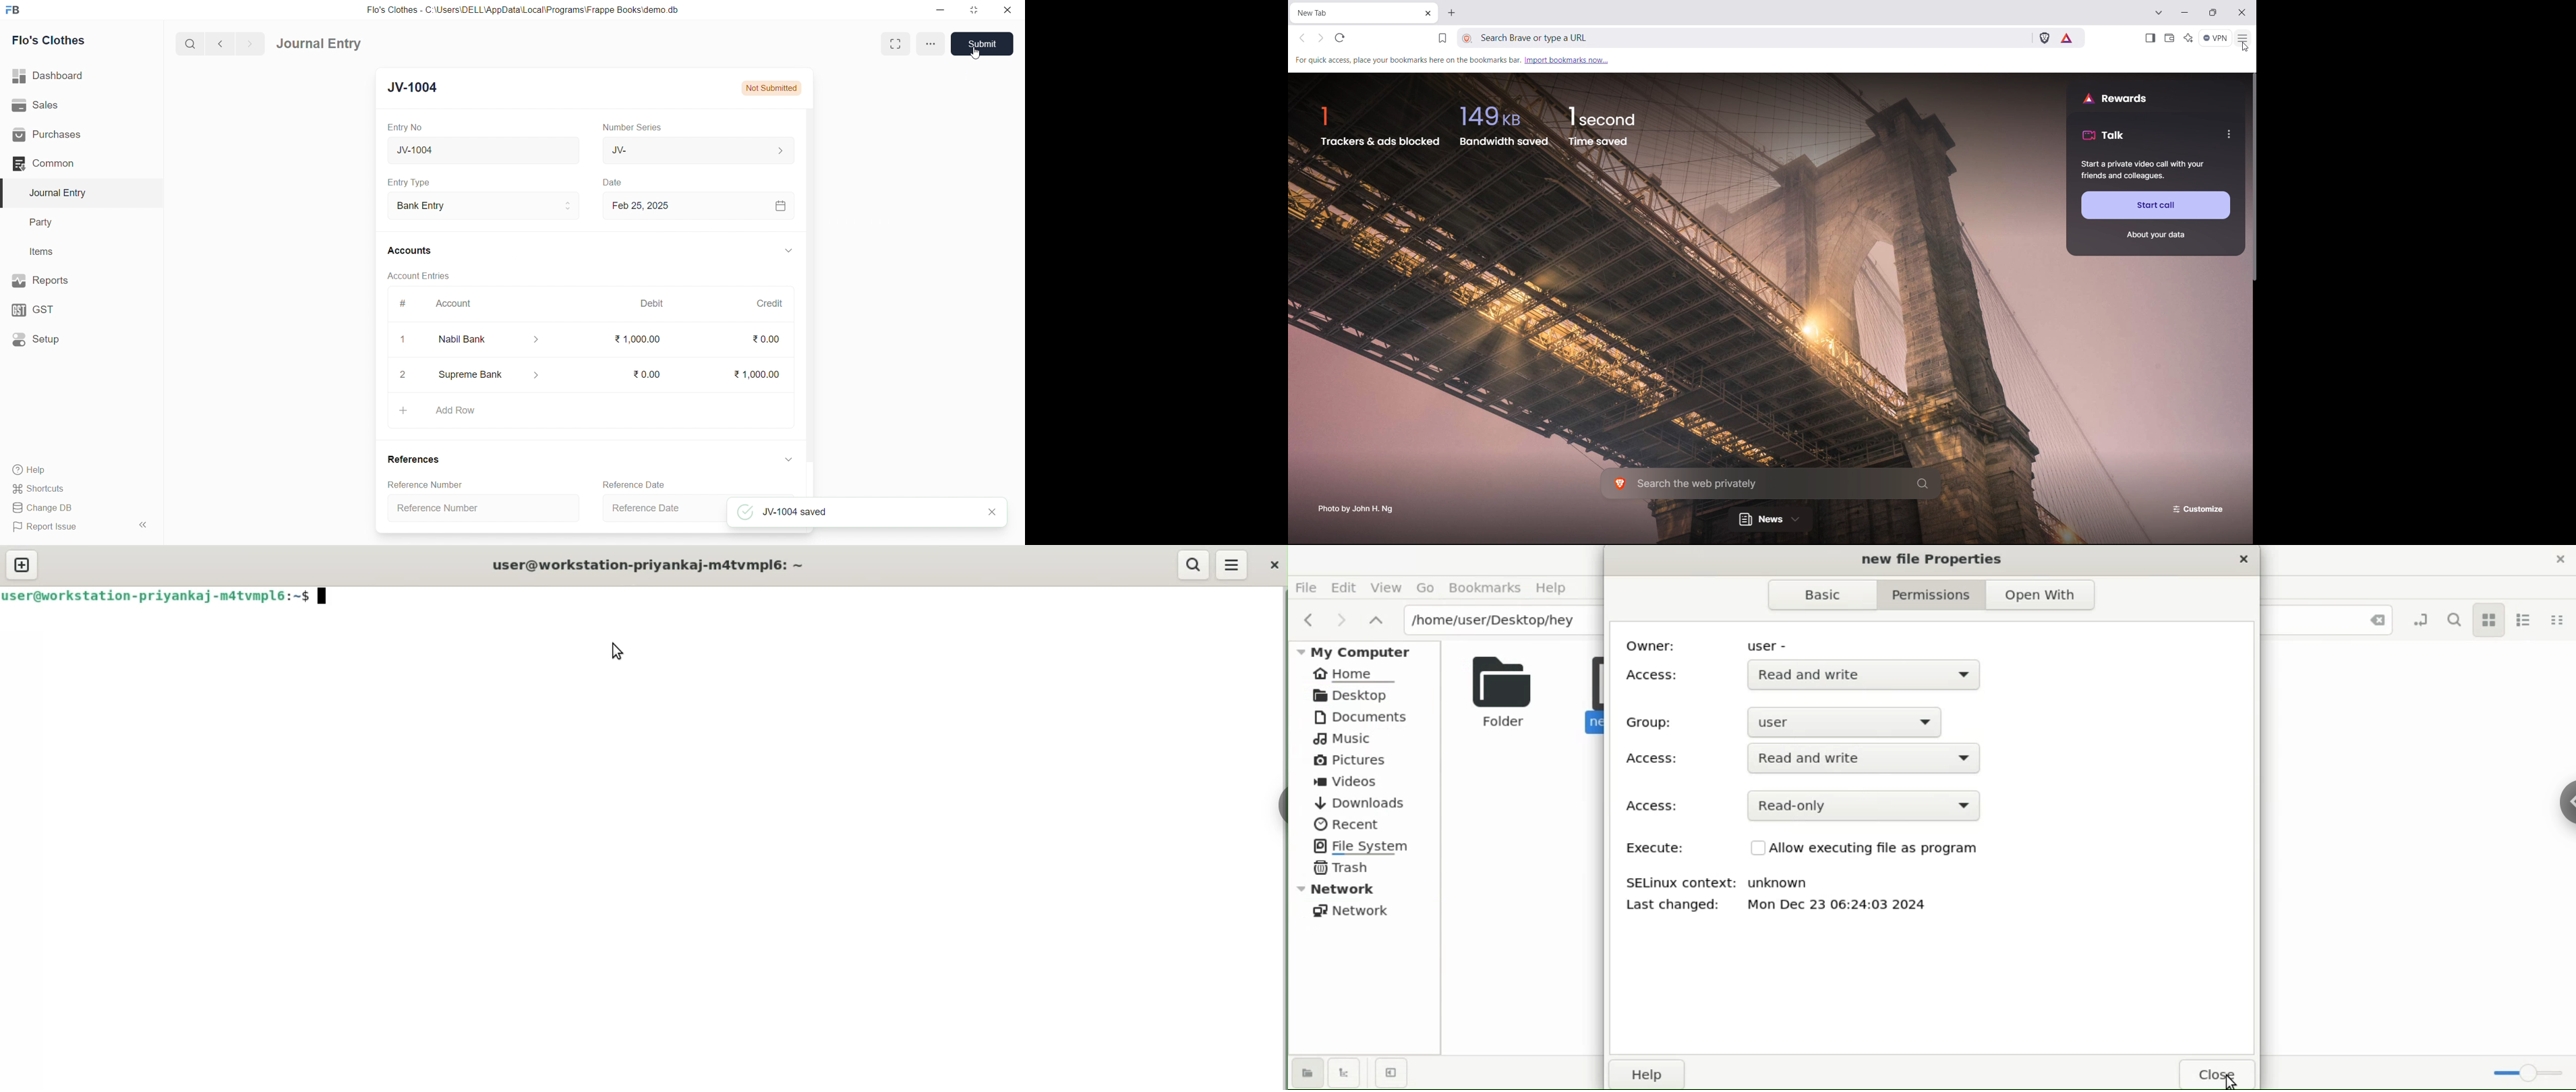 The height and width of the screenshot is (1092, 2576). I want to click on Not Submitted, so click(772, 88).